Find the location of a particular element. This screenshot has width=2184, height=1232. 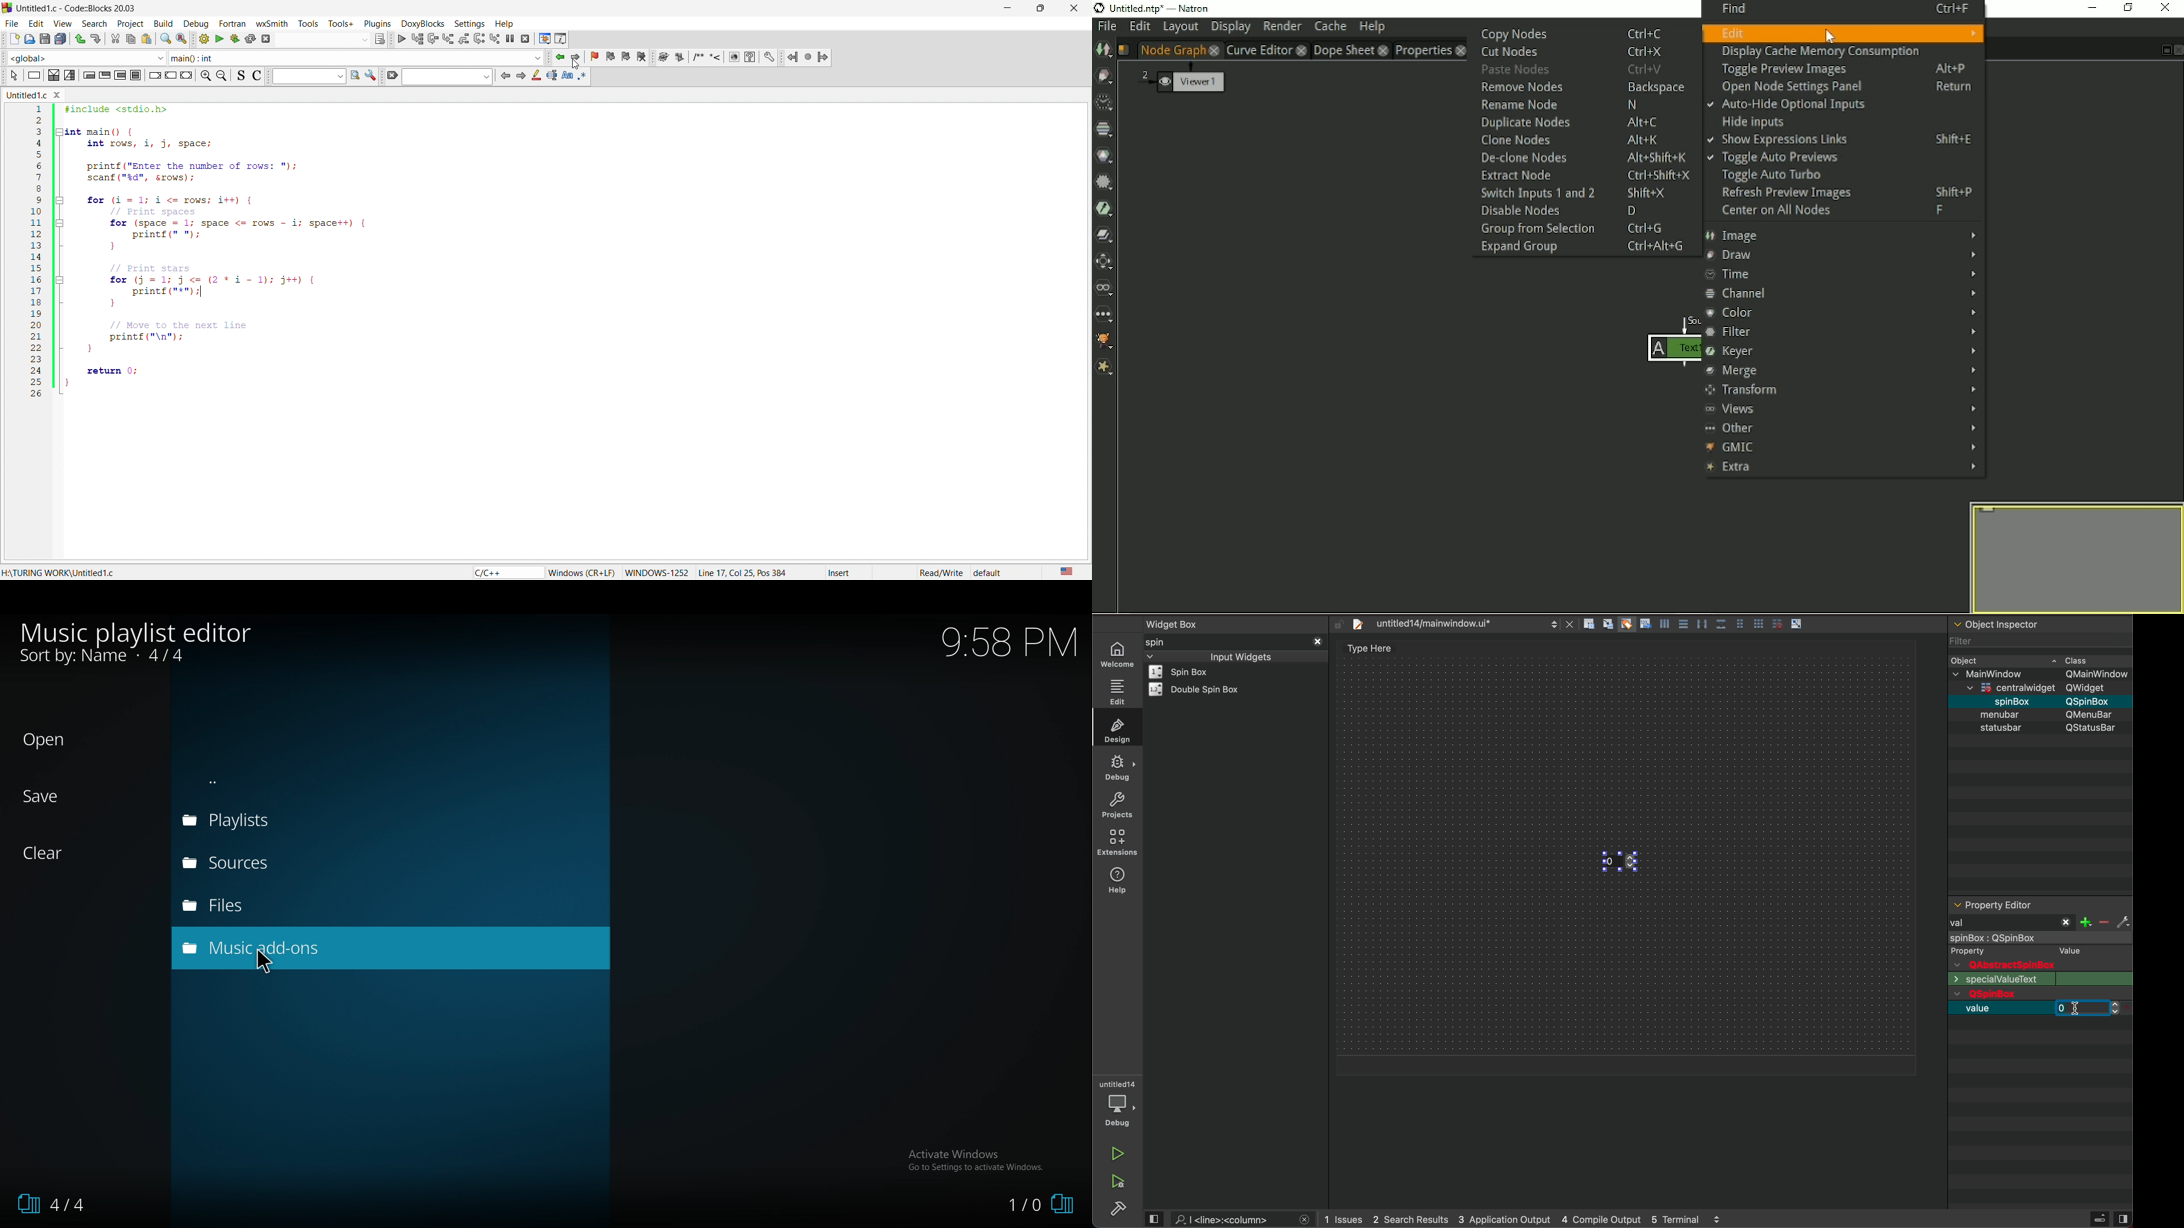

icon is located at coordinates (257, 75).